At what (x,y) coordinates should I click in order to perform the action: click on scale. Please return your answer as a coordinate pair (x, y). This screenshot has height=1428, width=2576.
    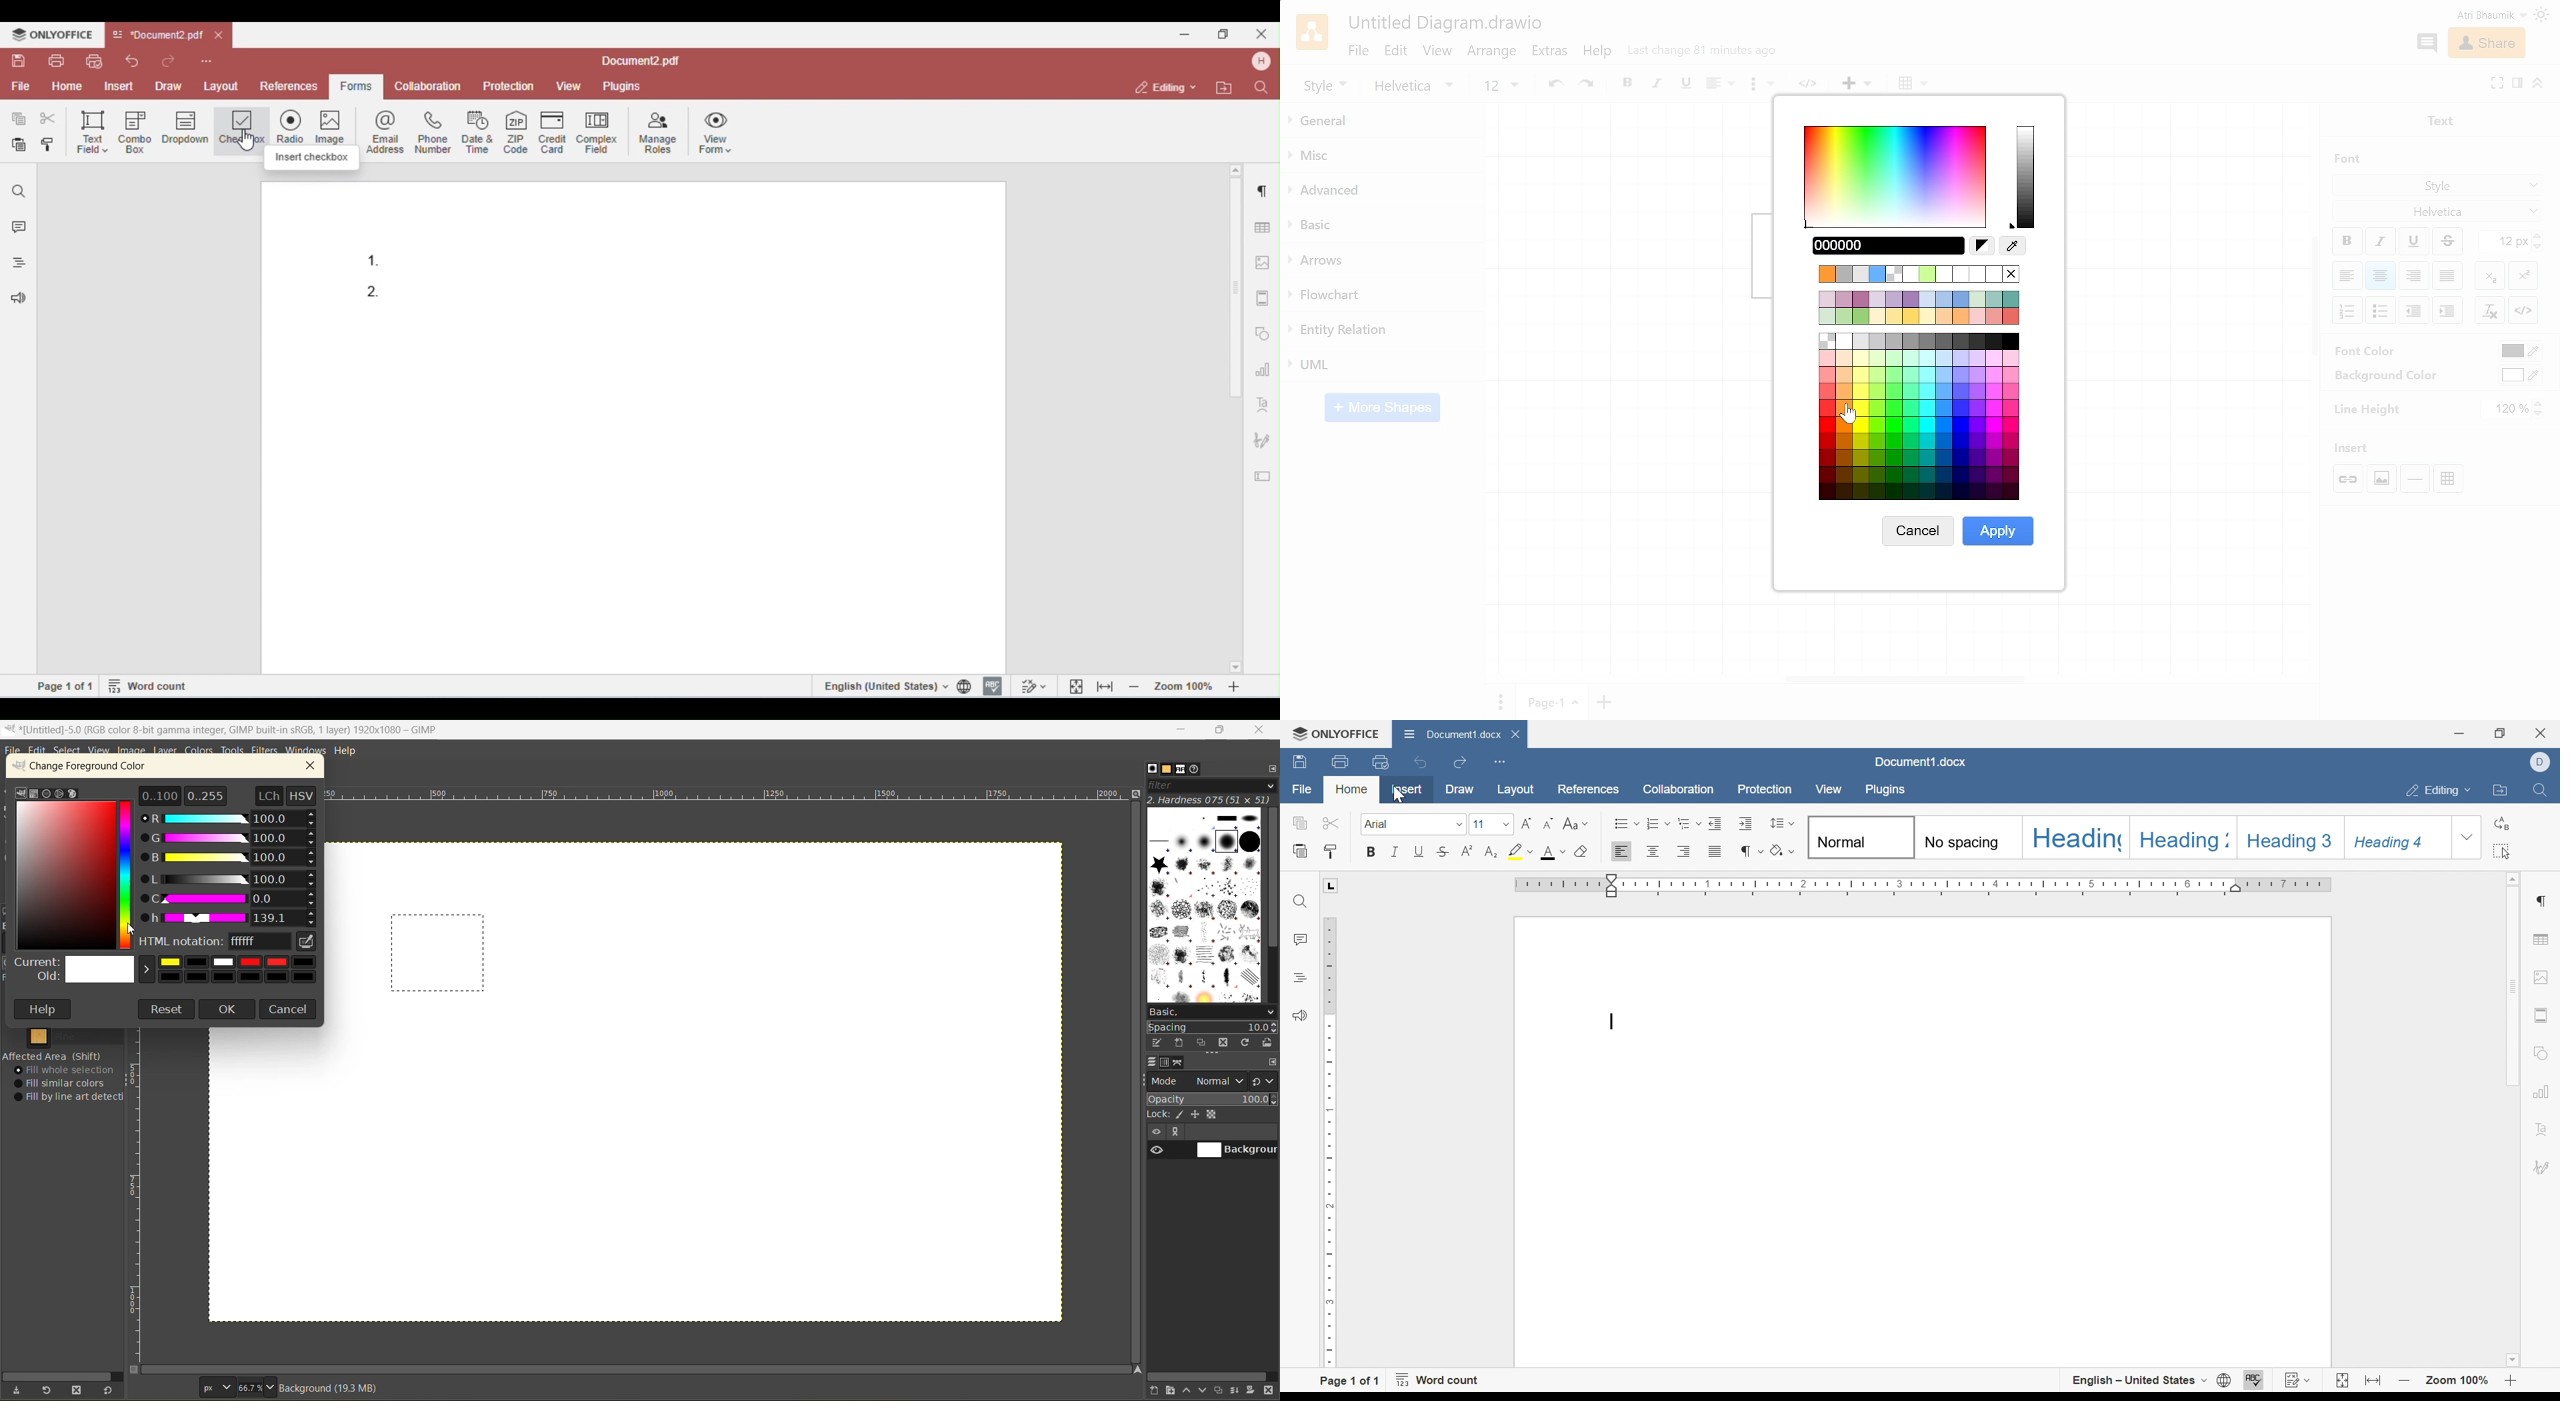
    Looking at the image, I should click on (729, 797).